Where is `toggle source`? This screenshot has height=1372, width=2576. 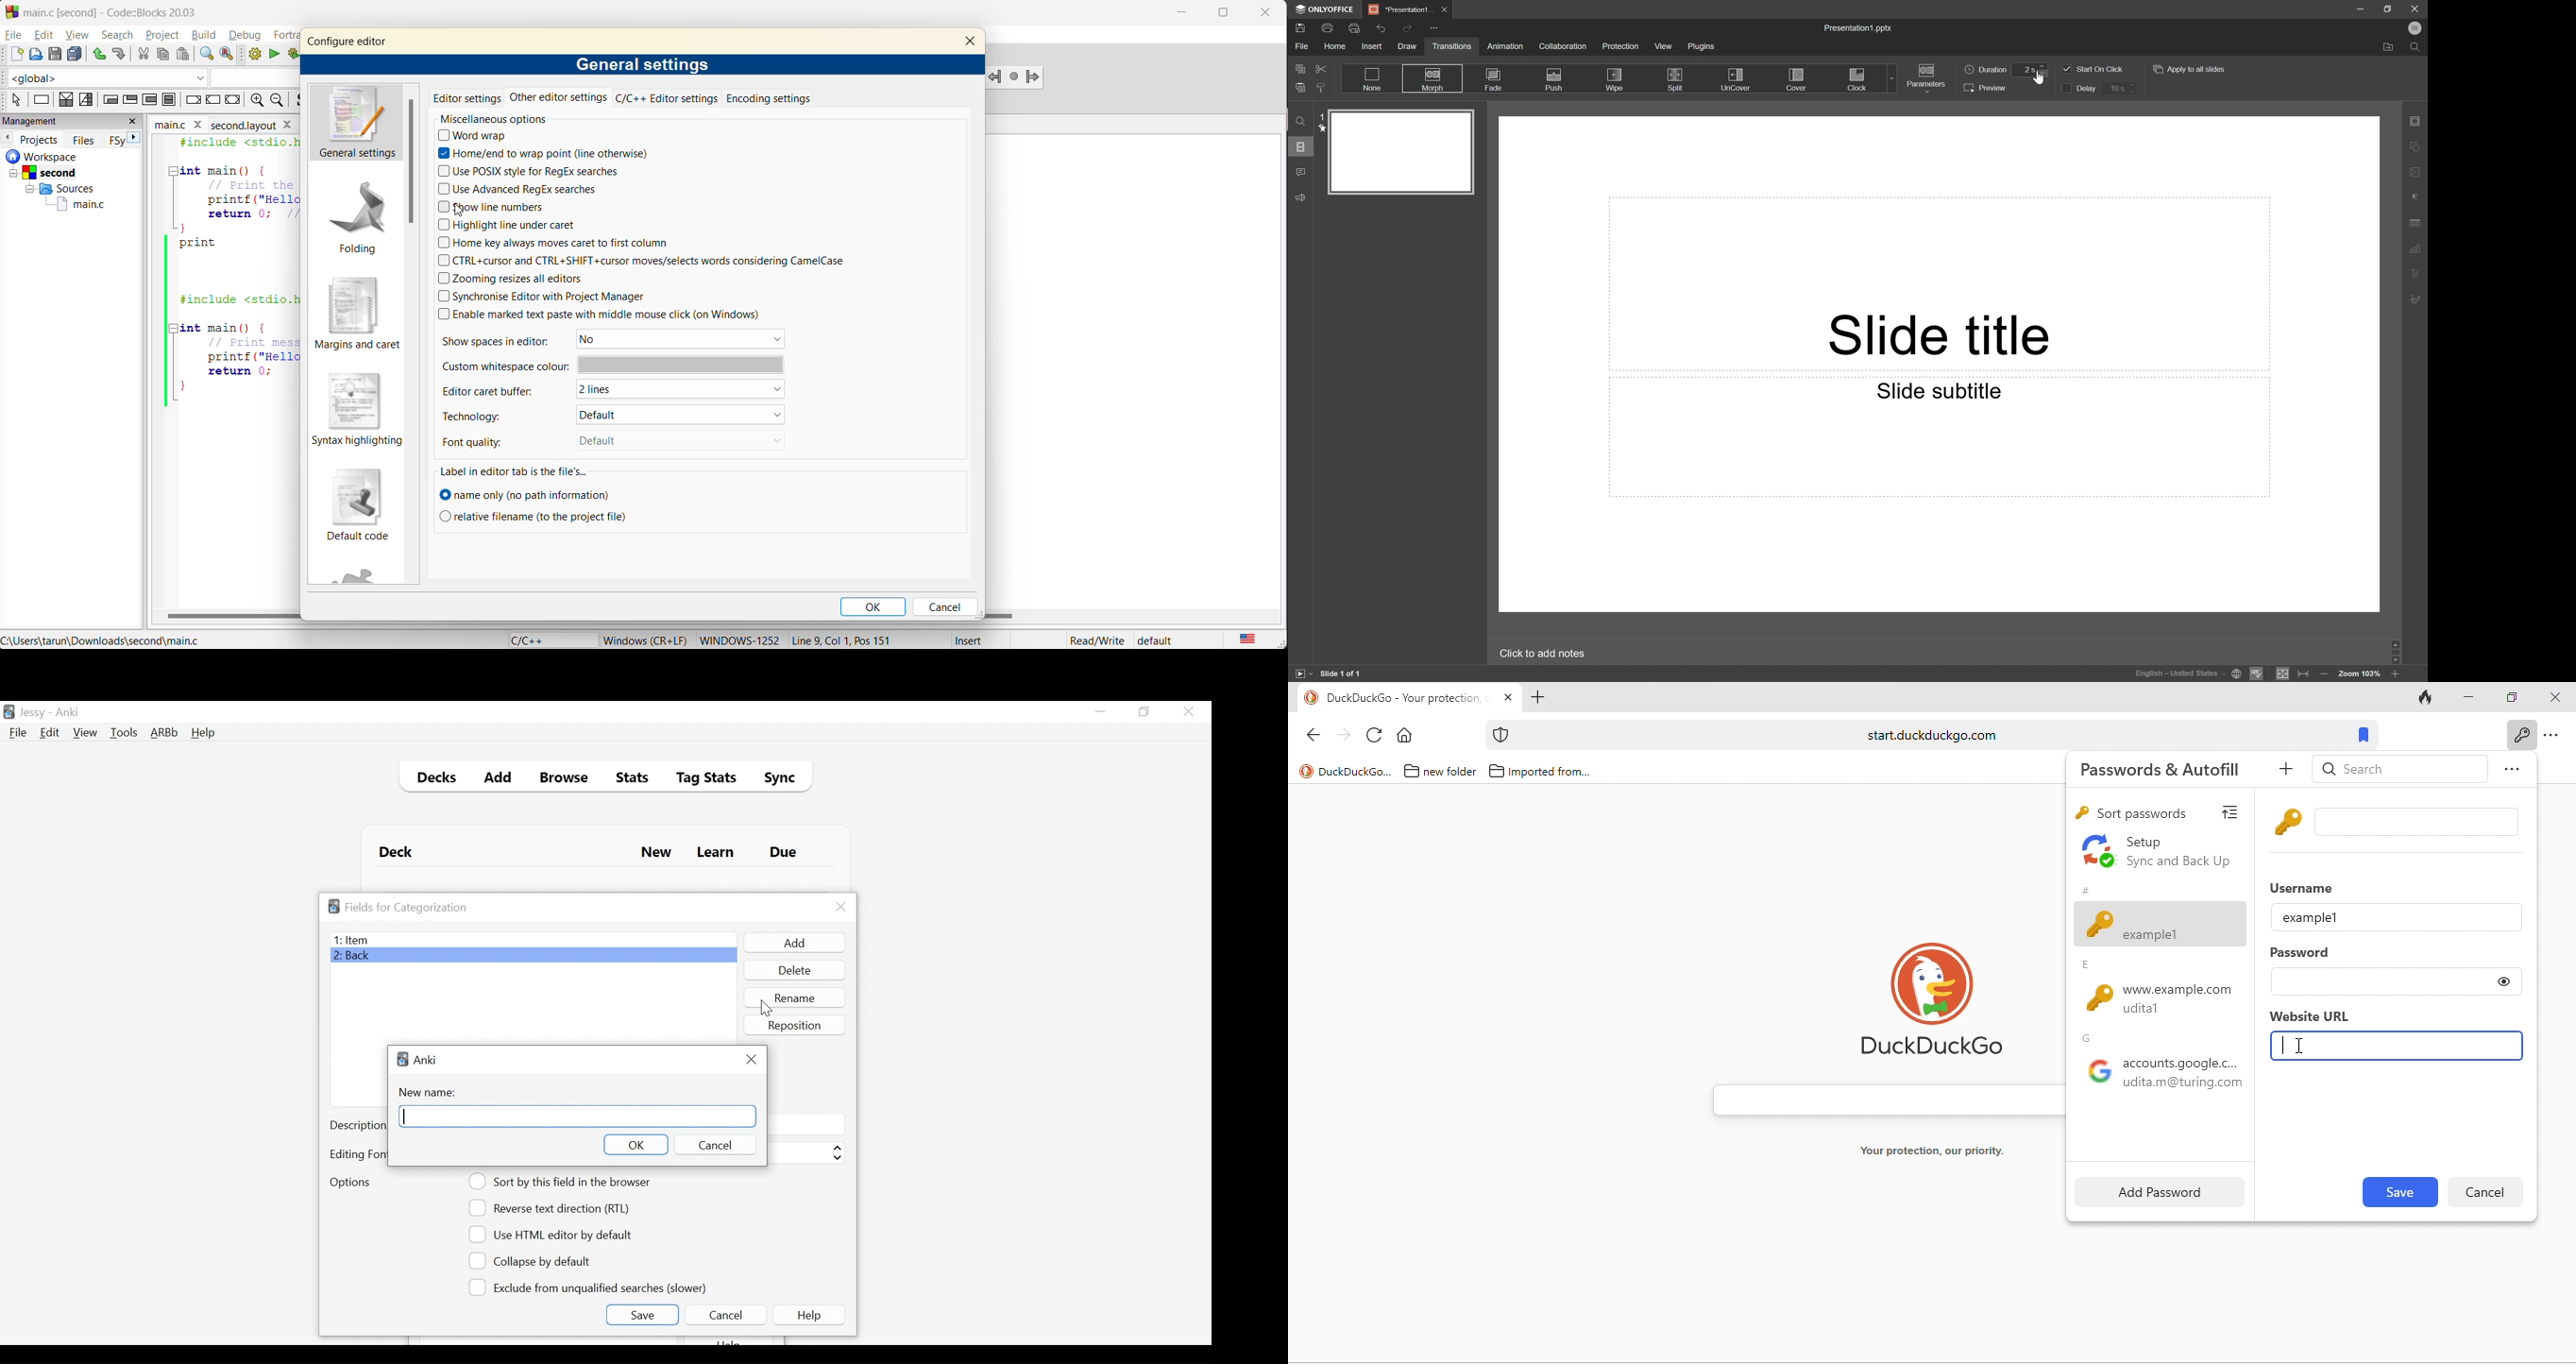
toggle source is located at coordinates (304, 102).